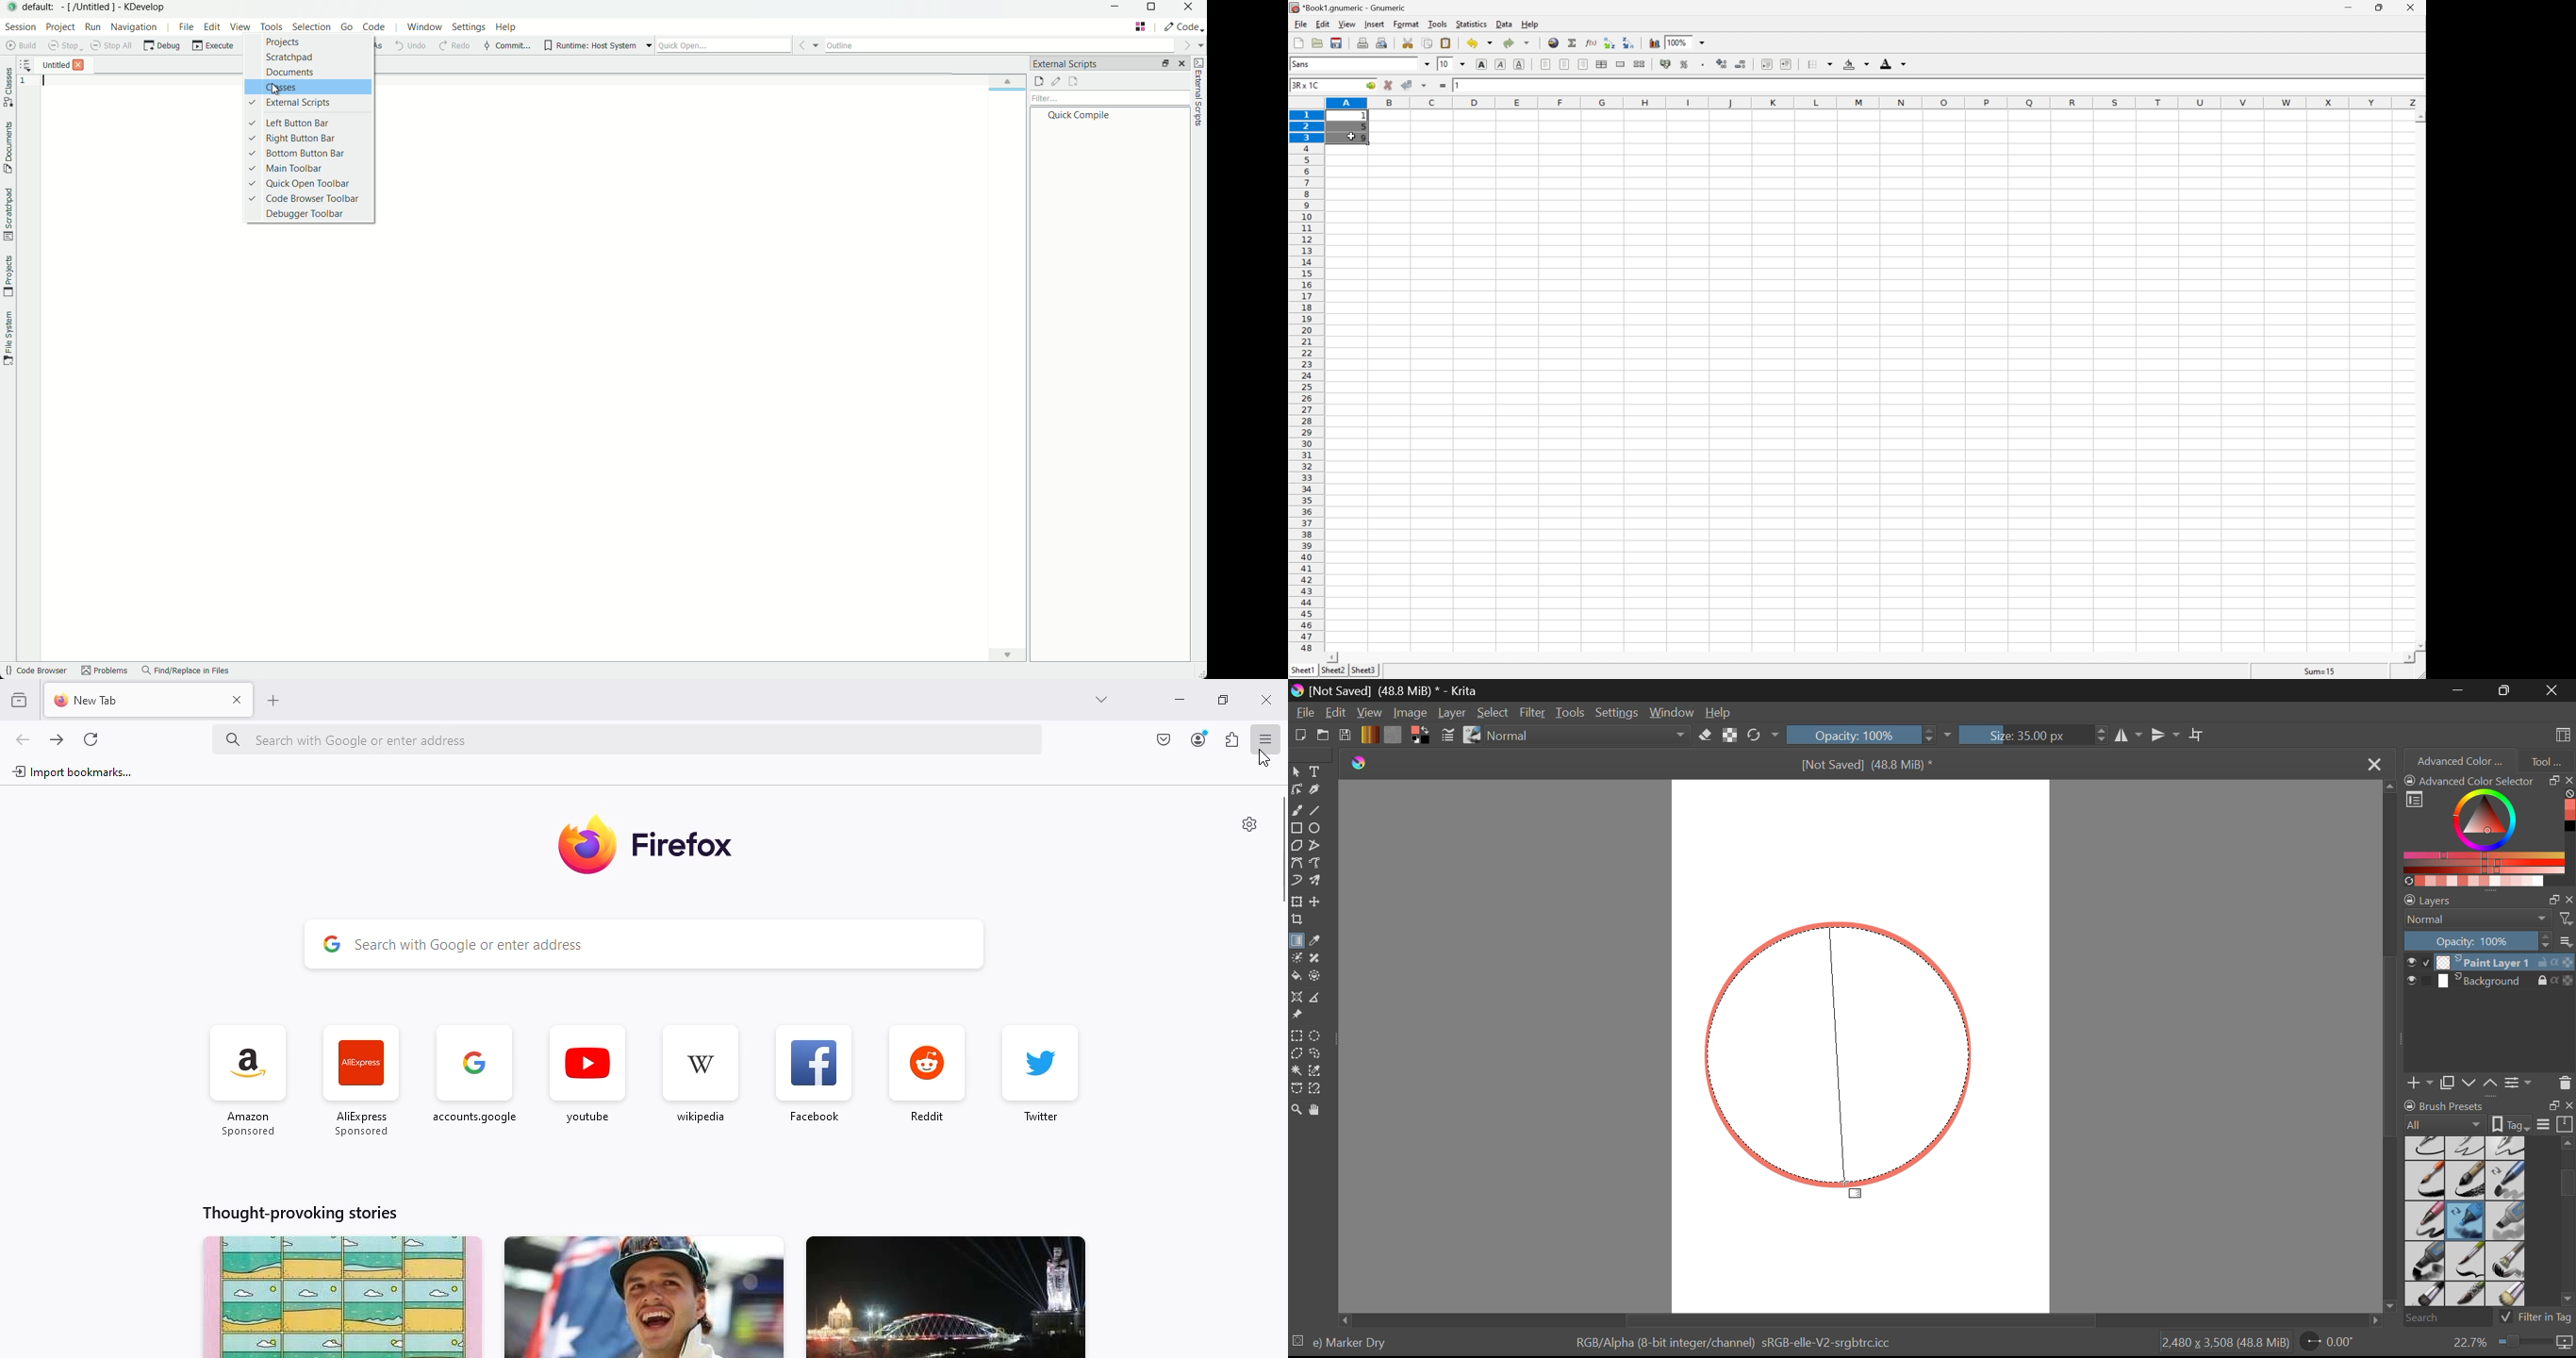  I want to click on Pan Tool, so click(1318, 1110).